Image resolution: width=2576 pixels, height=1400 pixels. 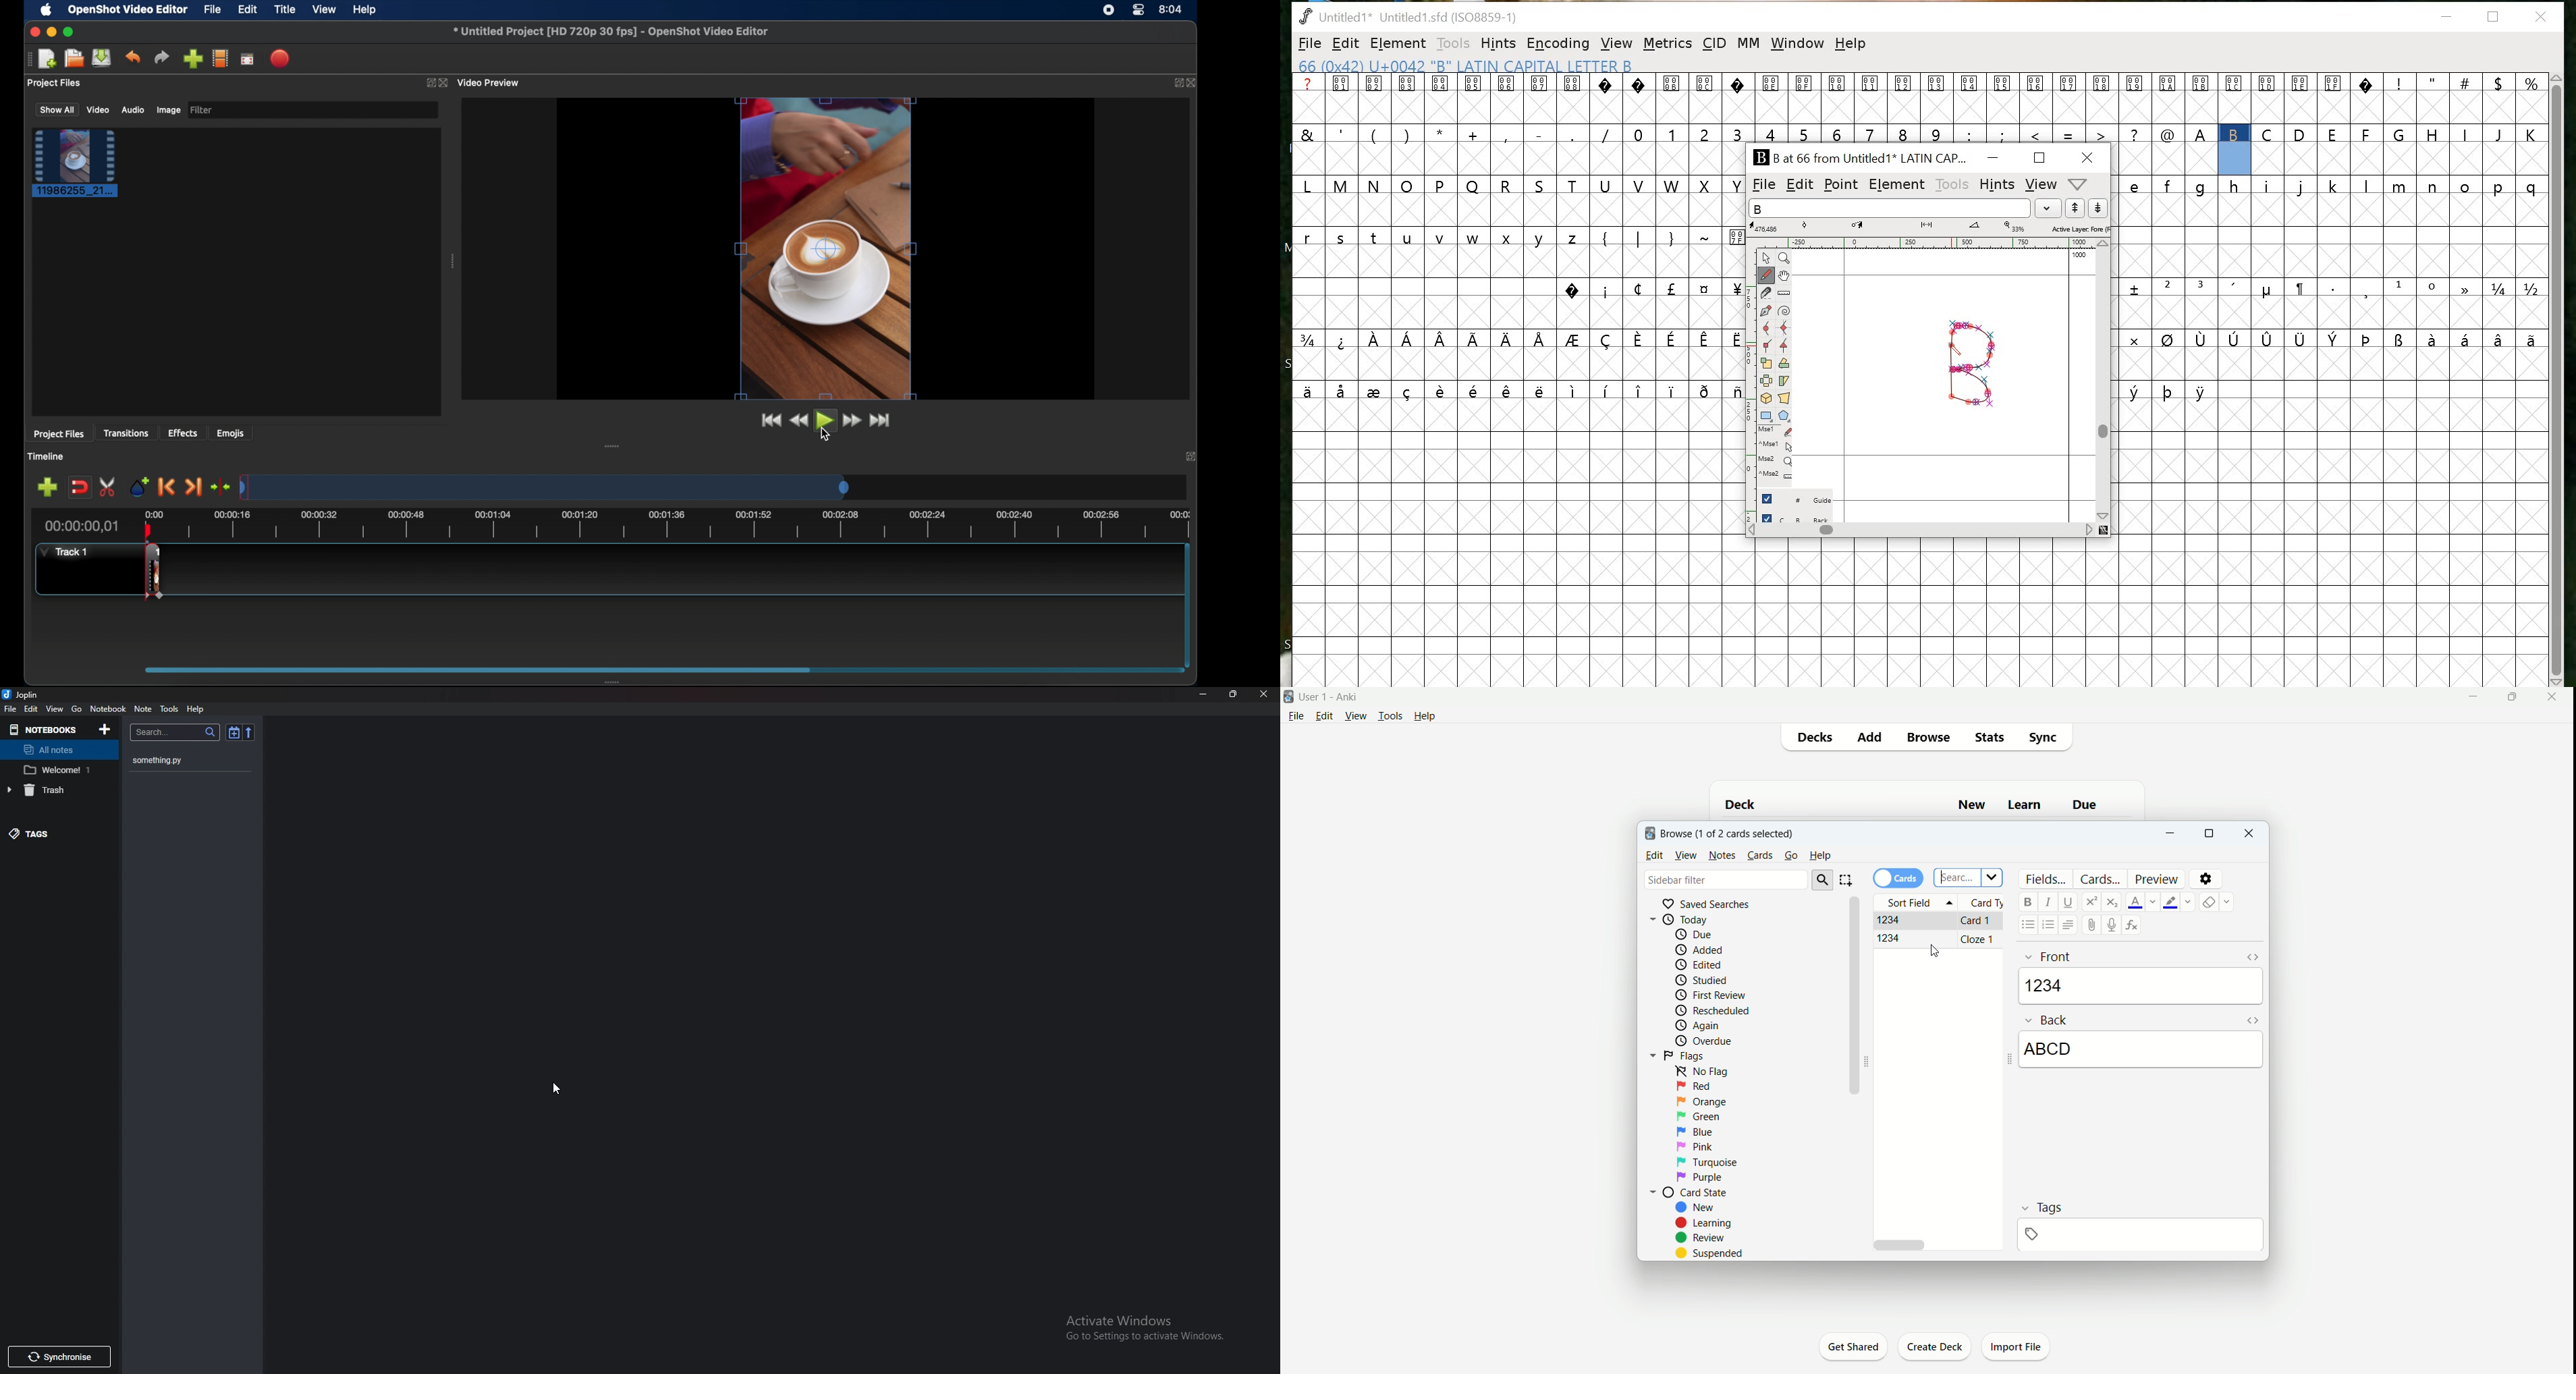 I want to click on project files, so click(x=59, y=435).